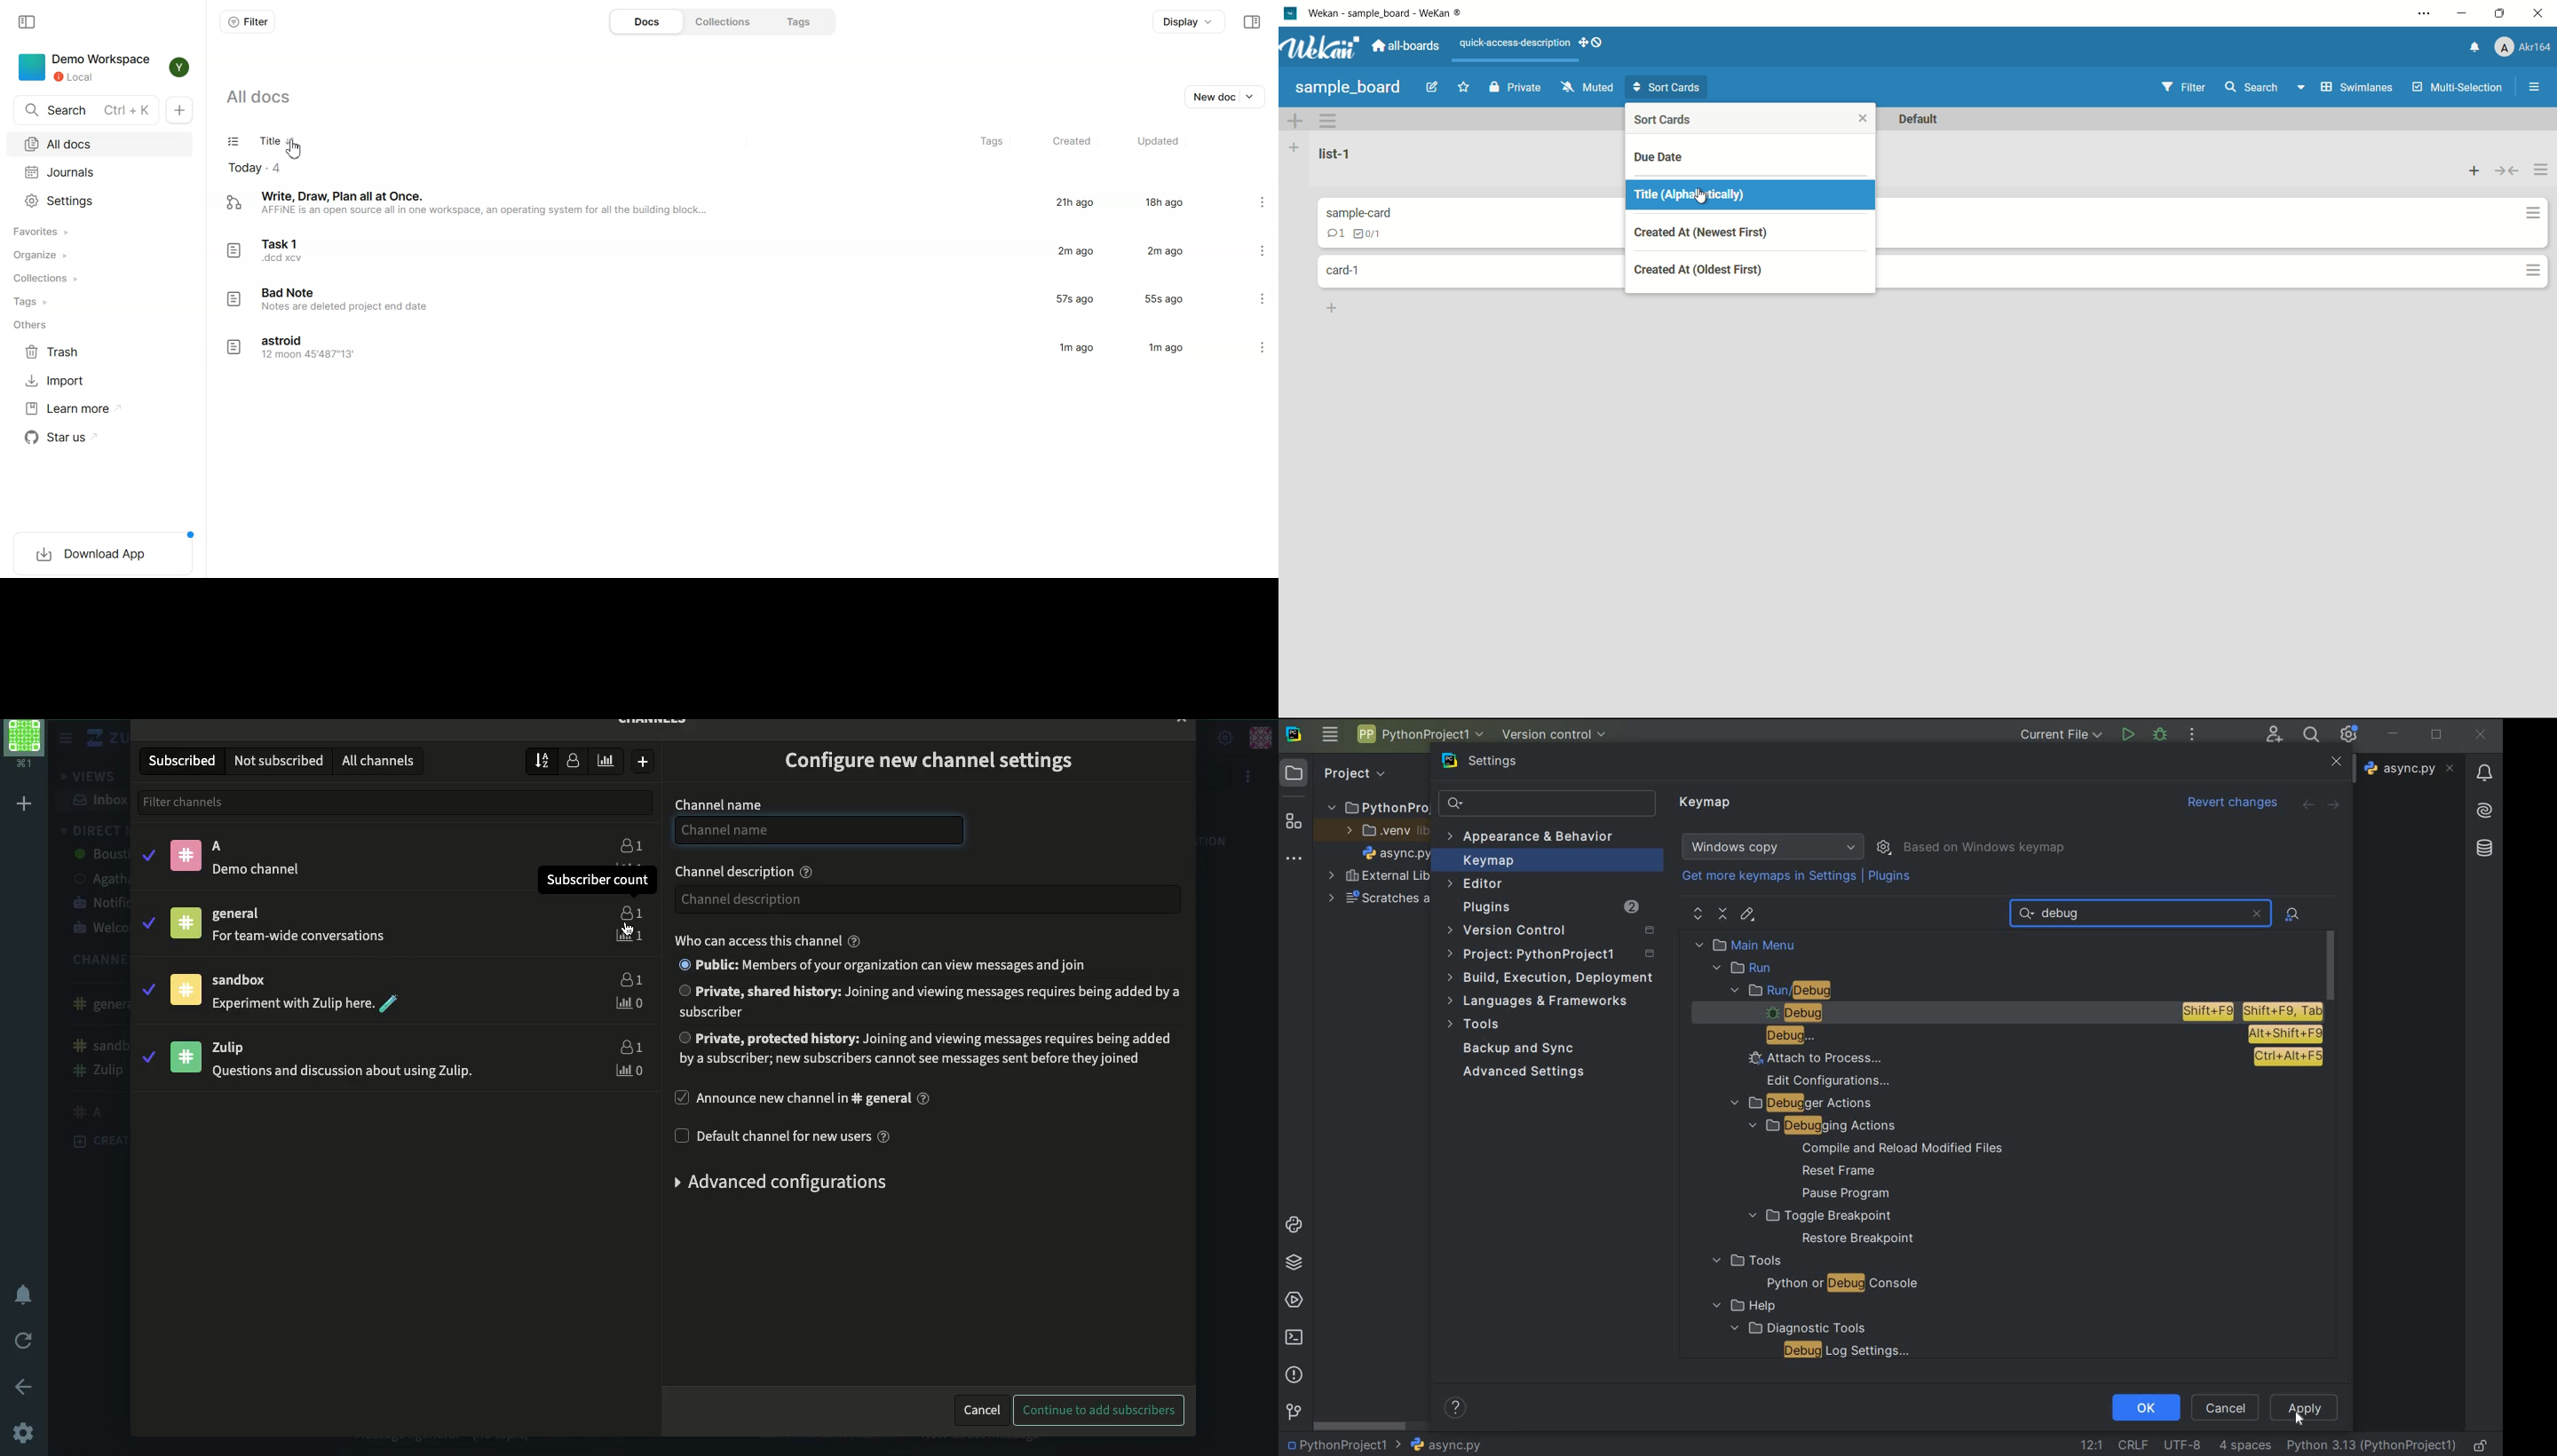 The width and height of the screenshot is (2576, 1456). I want to click on 55s ago, so click(1167, 300).